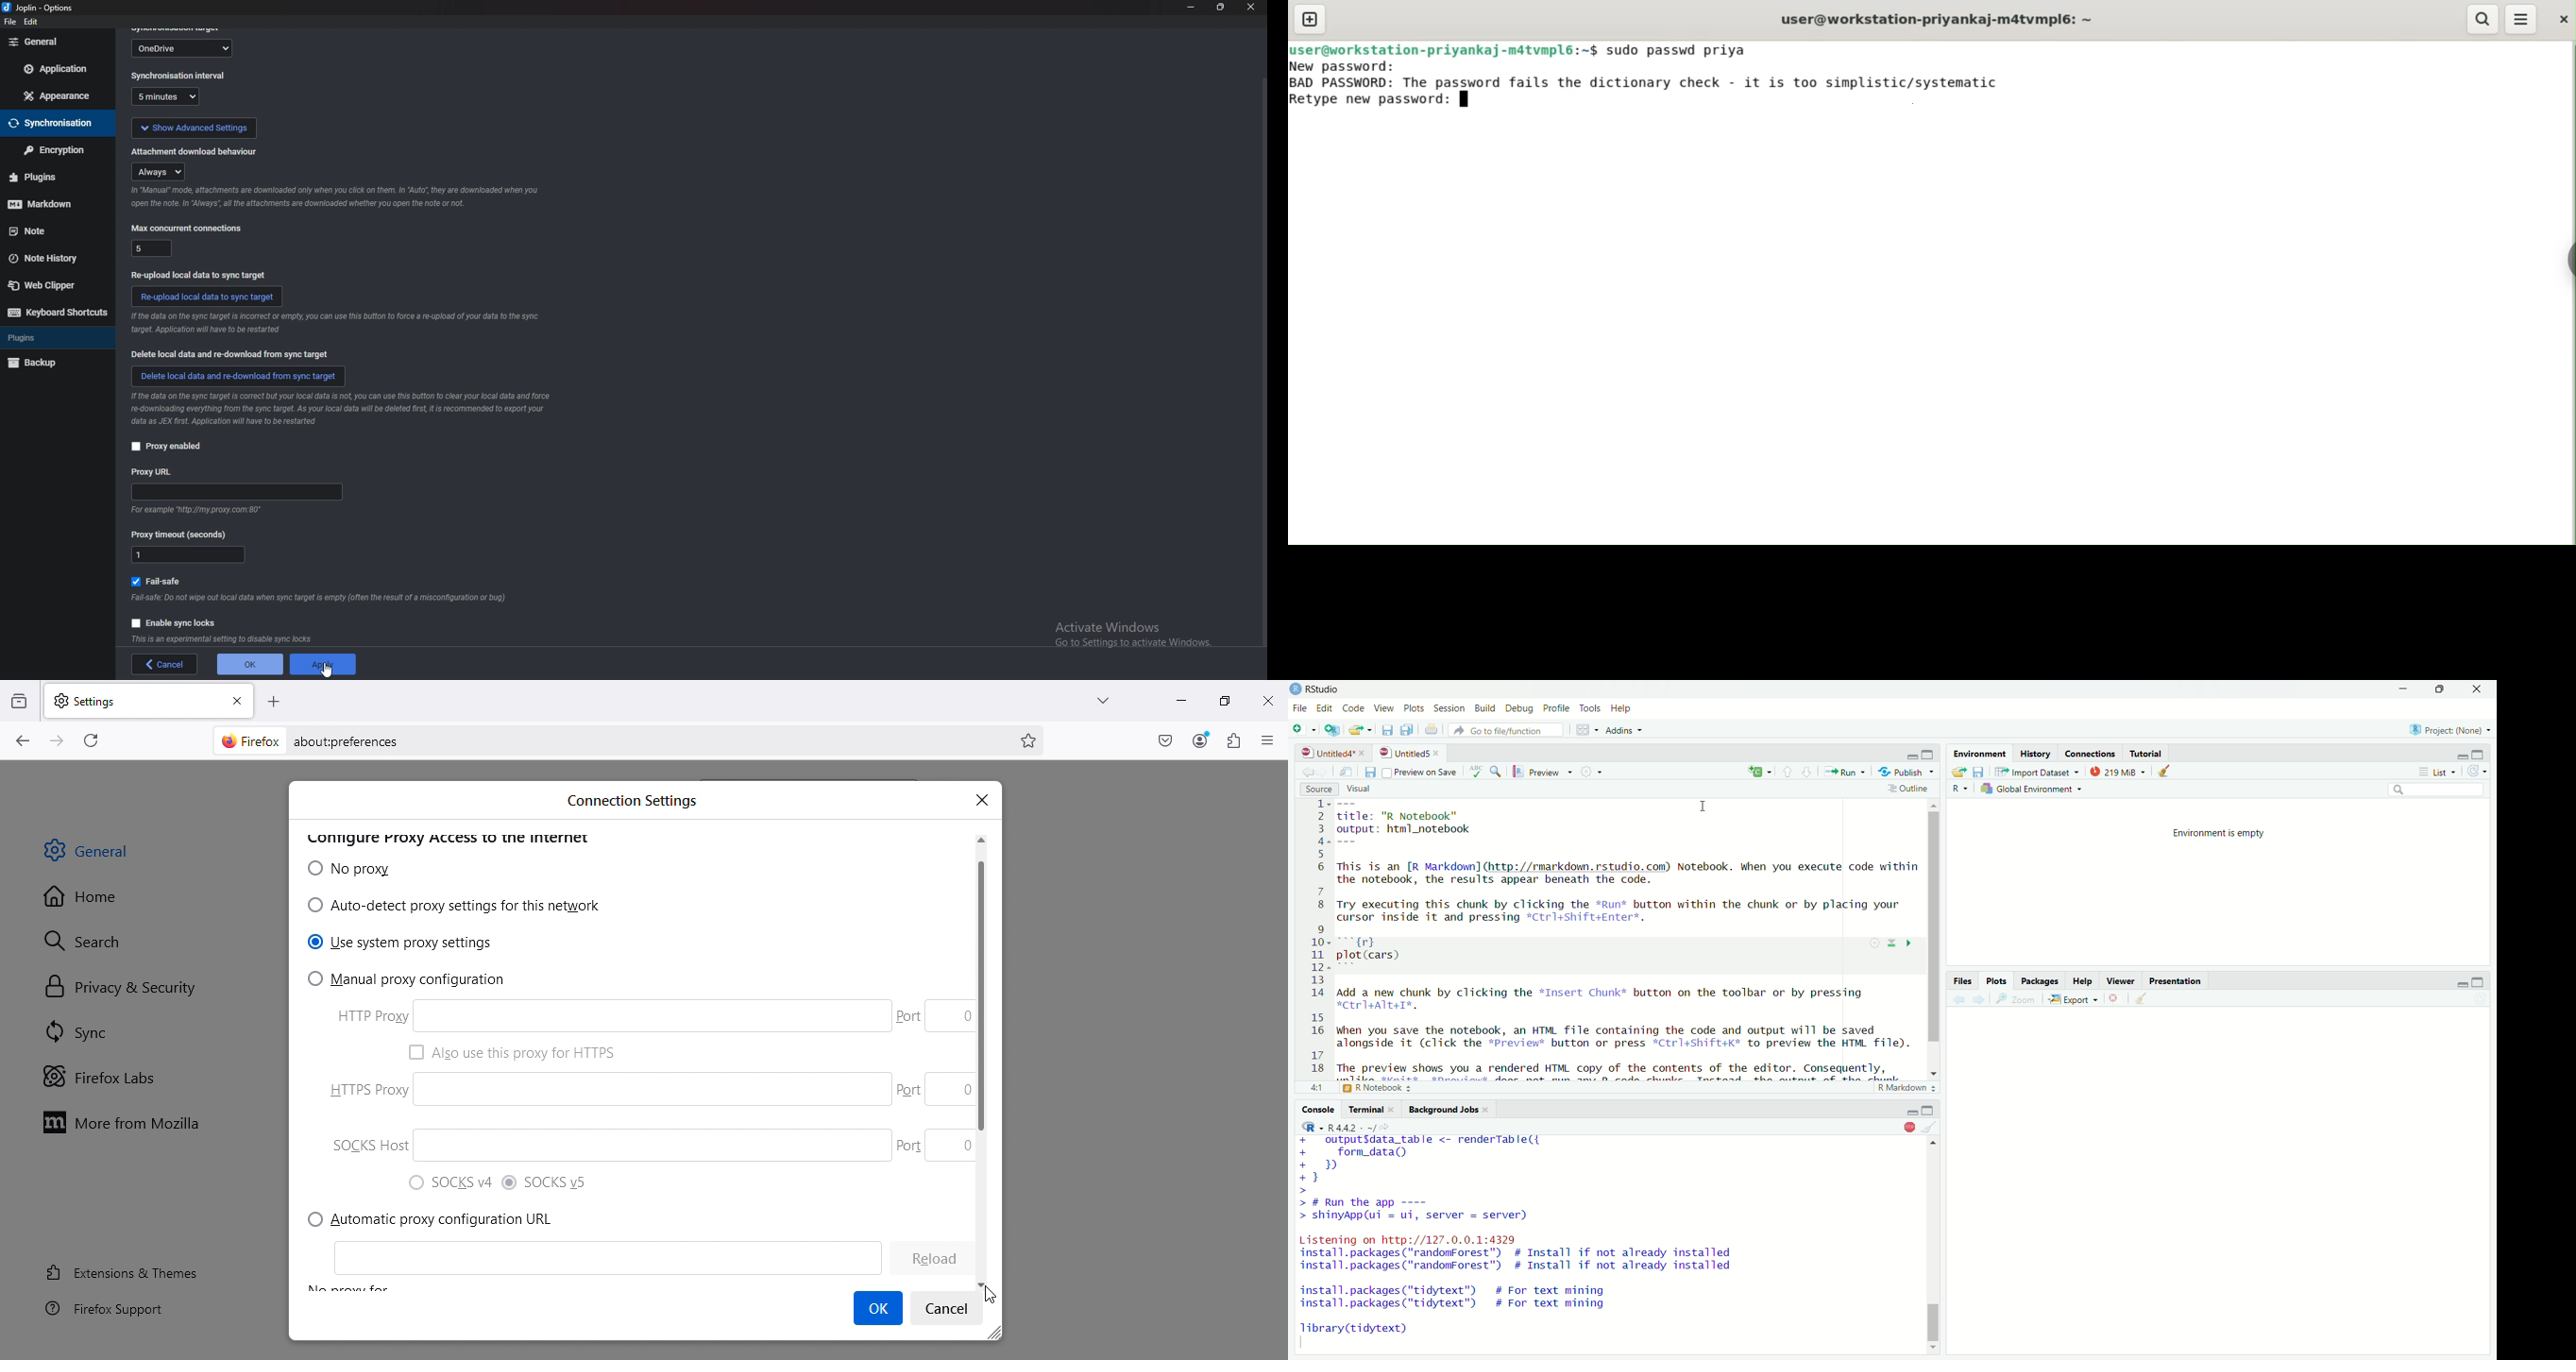 The image size is (2576, 1372). Describe the element at coordinates (924, 1012) in the screenshot. I see `Cleon 0` at that location.